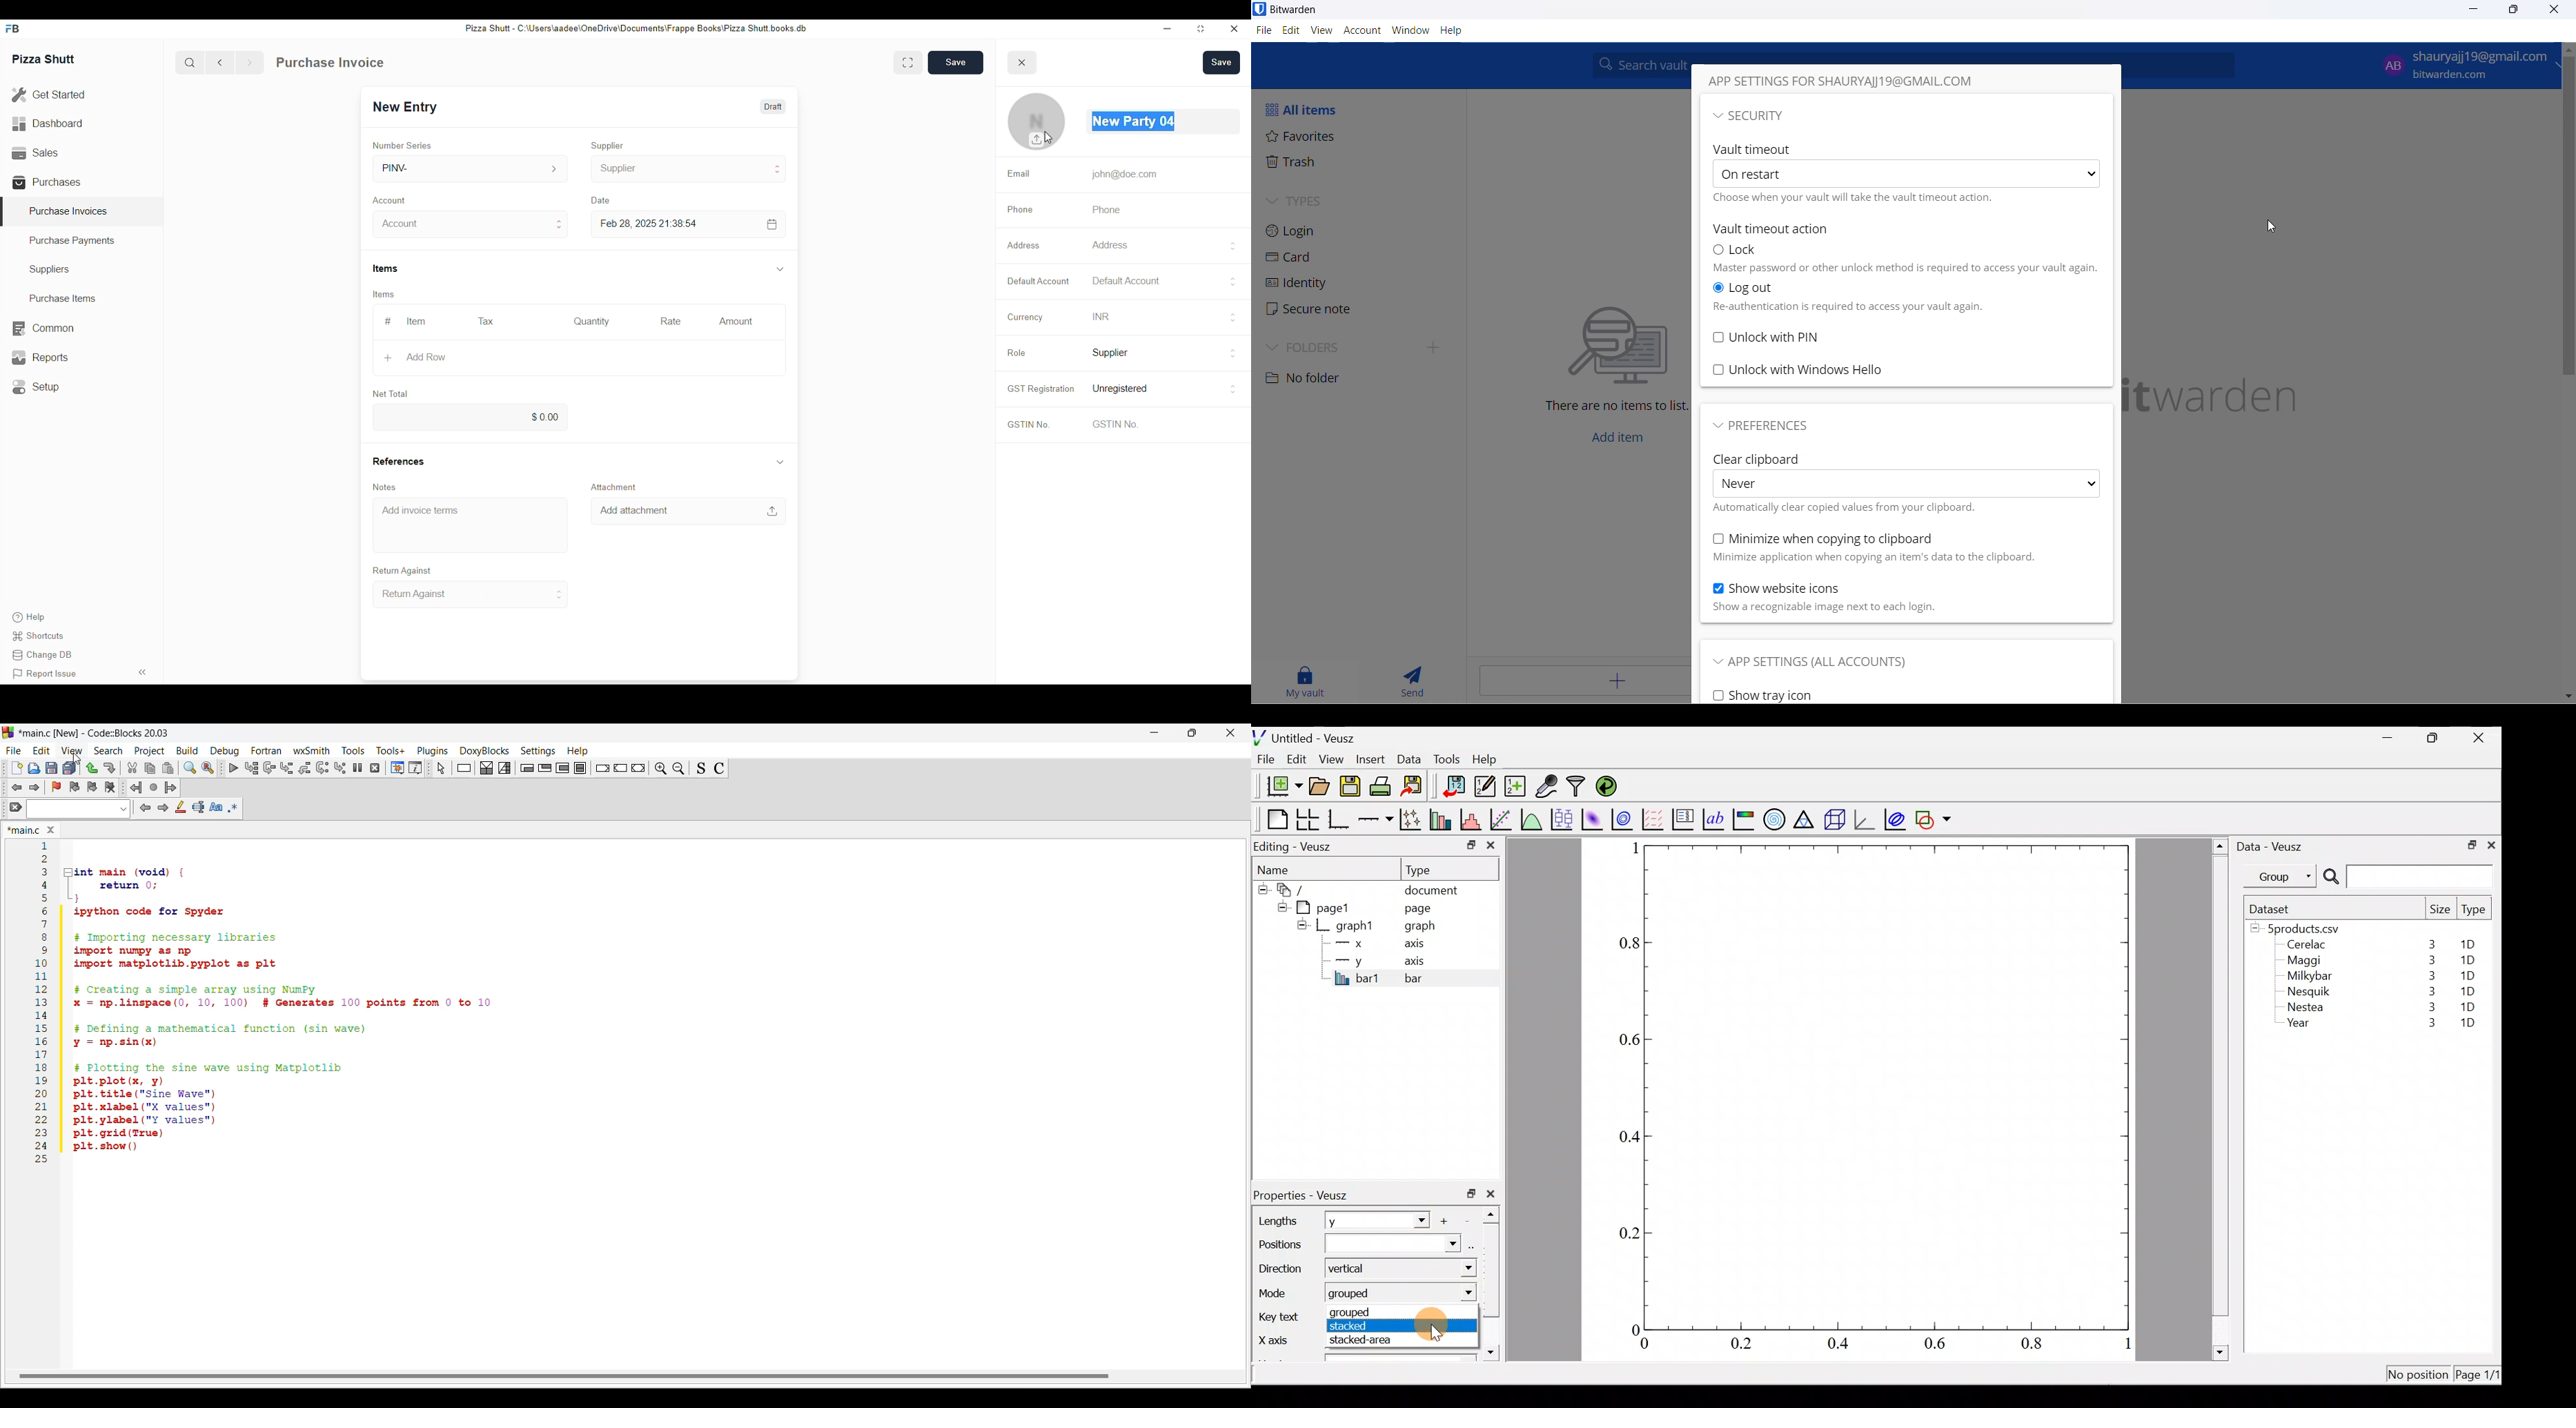 The image size is (2576, 1428). I want to click on Next bookmark, so click(92, 787).